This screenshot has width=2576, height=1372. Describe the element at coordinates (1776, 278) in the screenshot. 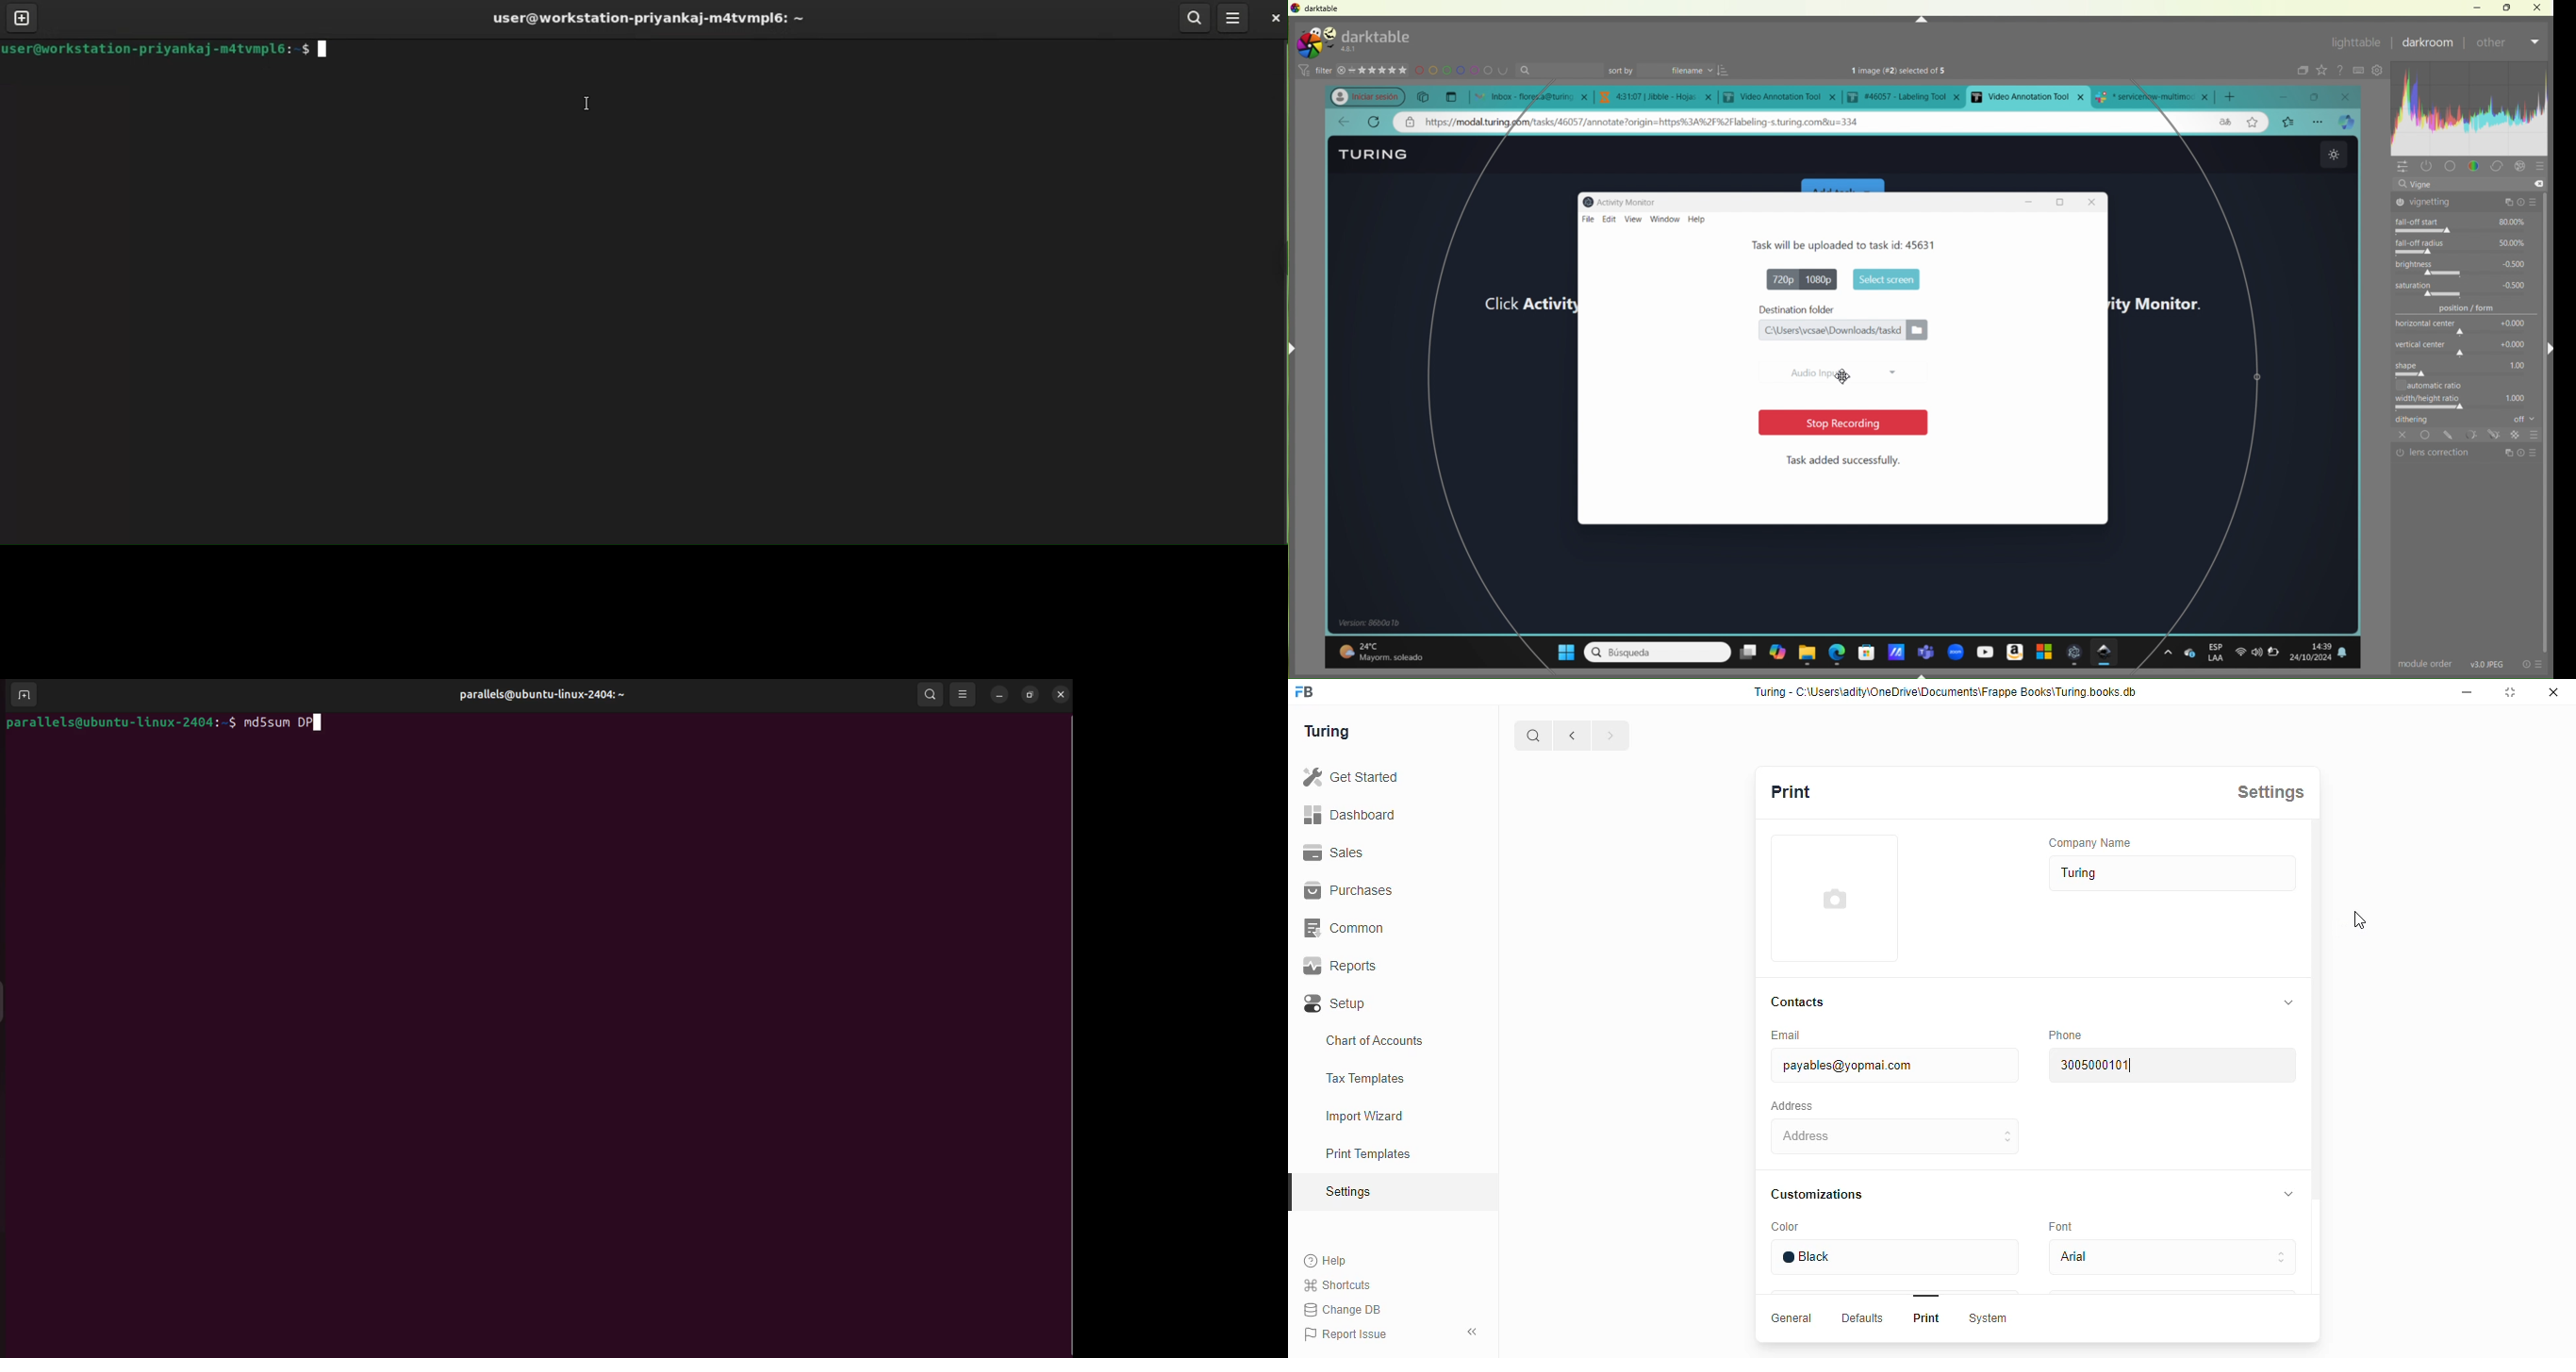

I see `720p` at that location.